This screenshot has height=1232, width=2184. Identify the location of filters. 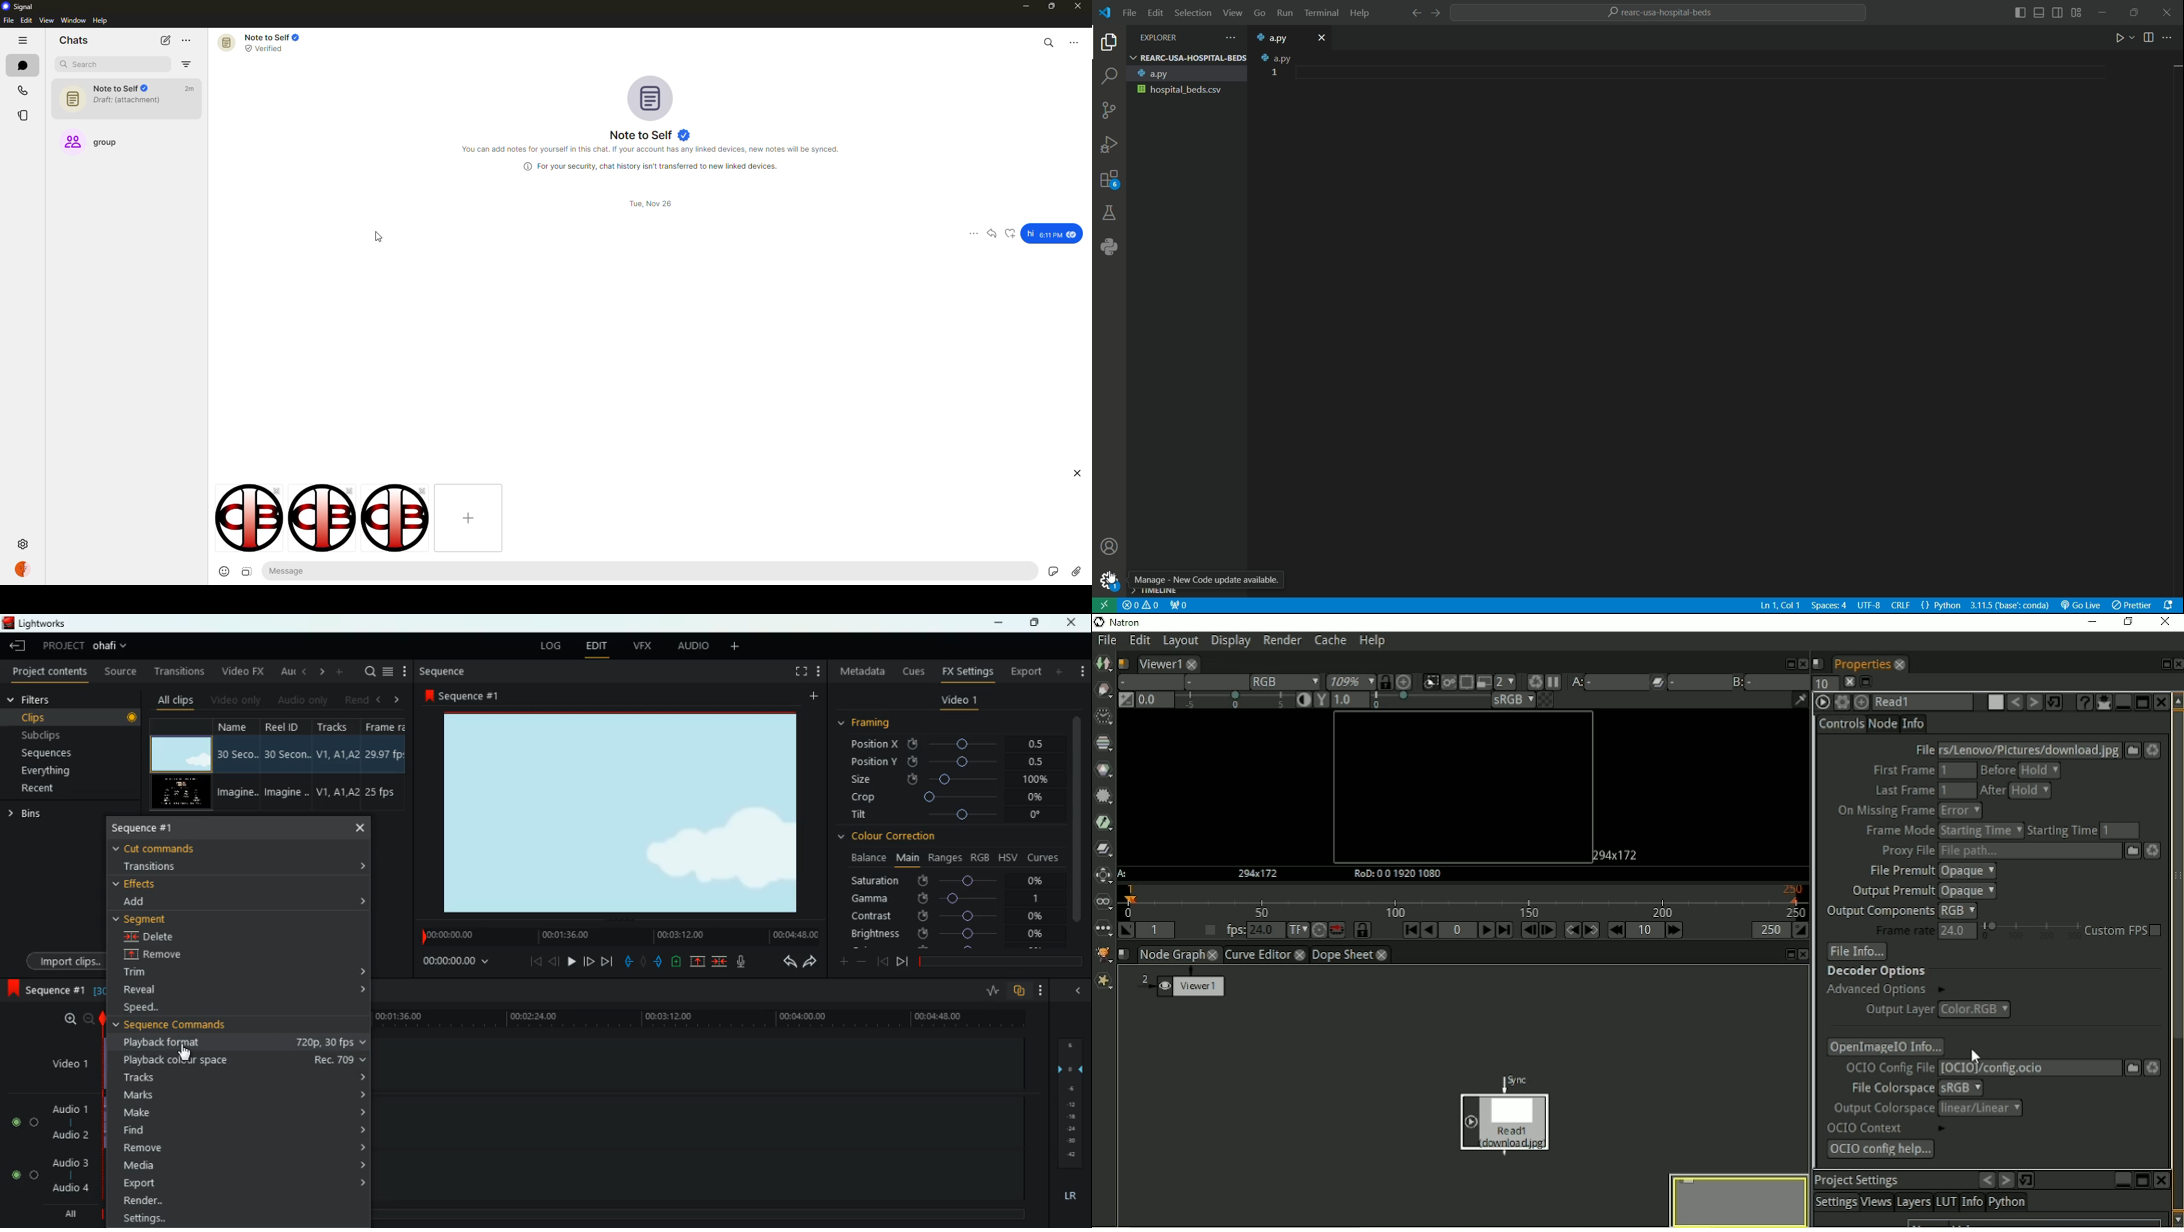
(36, 699).